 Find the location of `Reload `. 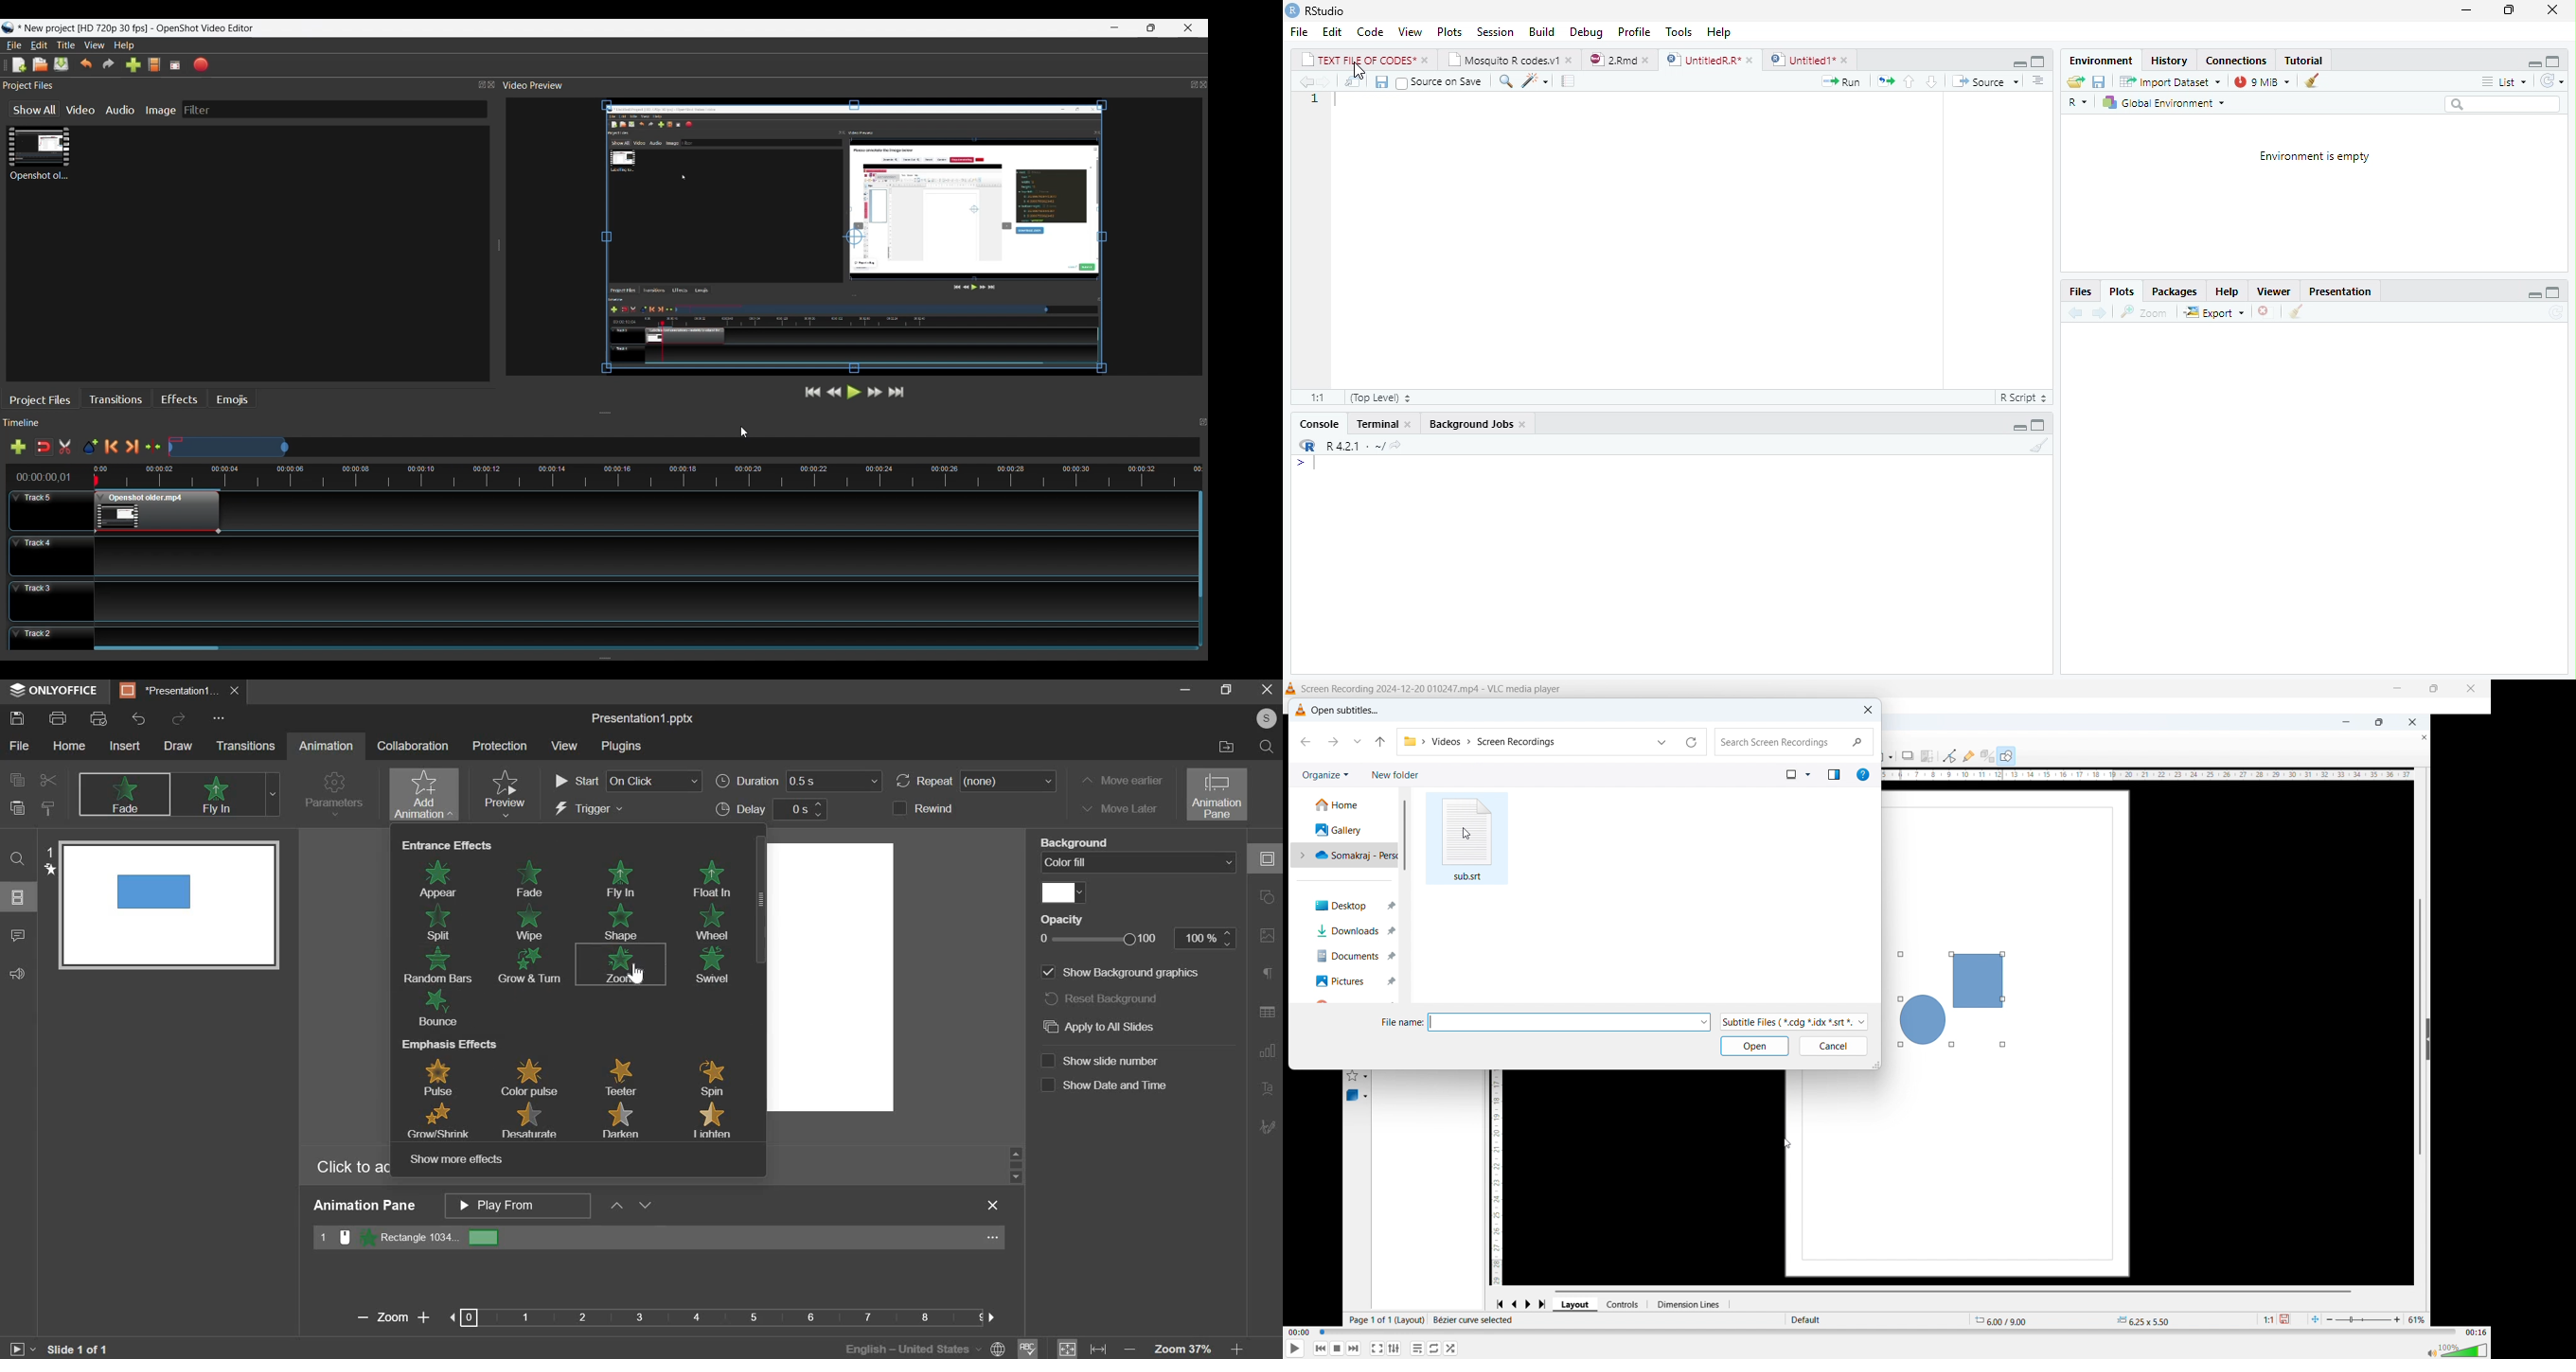

Reload  is located at coordinates (1694, 742).